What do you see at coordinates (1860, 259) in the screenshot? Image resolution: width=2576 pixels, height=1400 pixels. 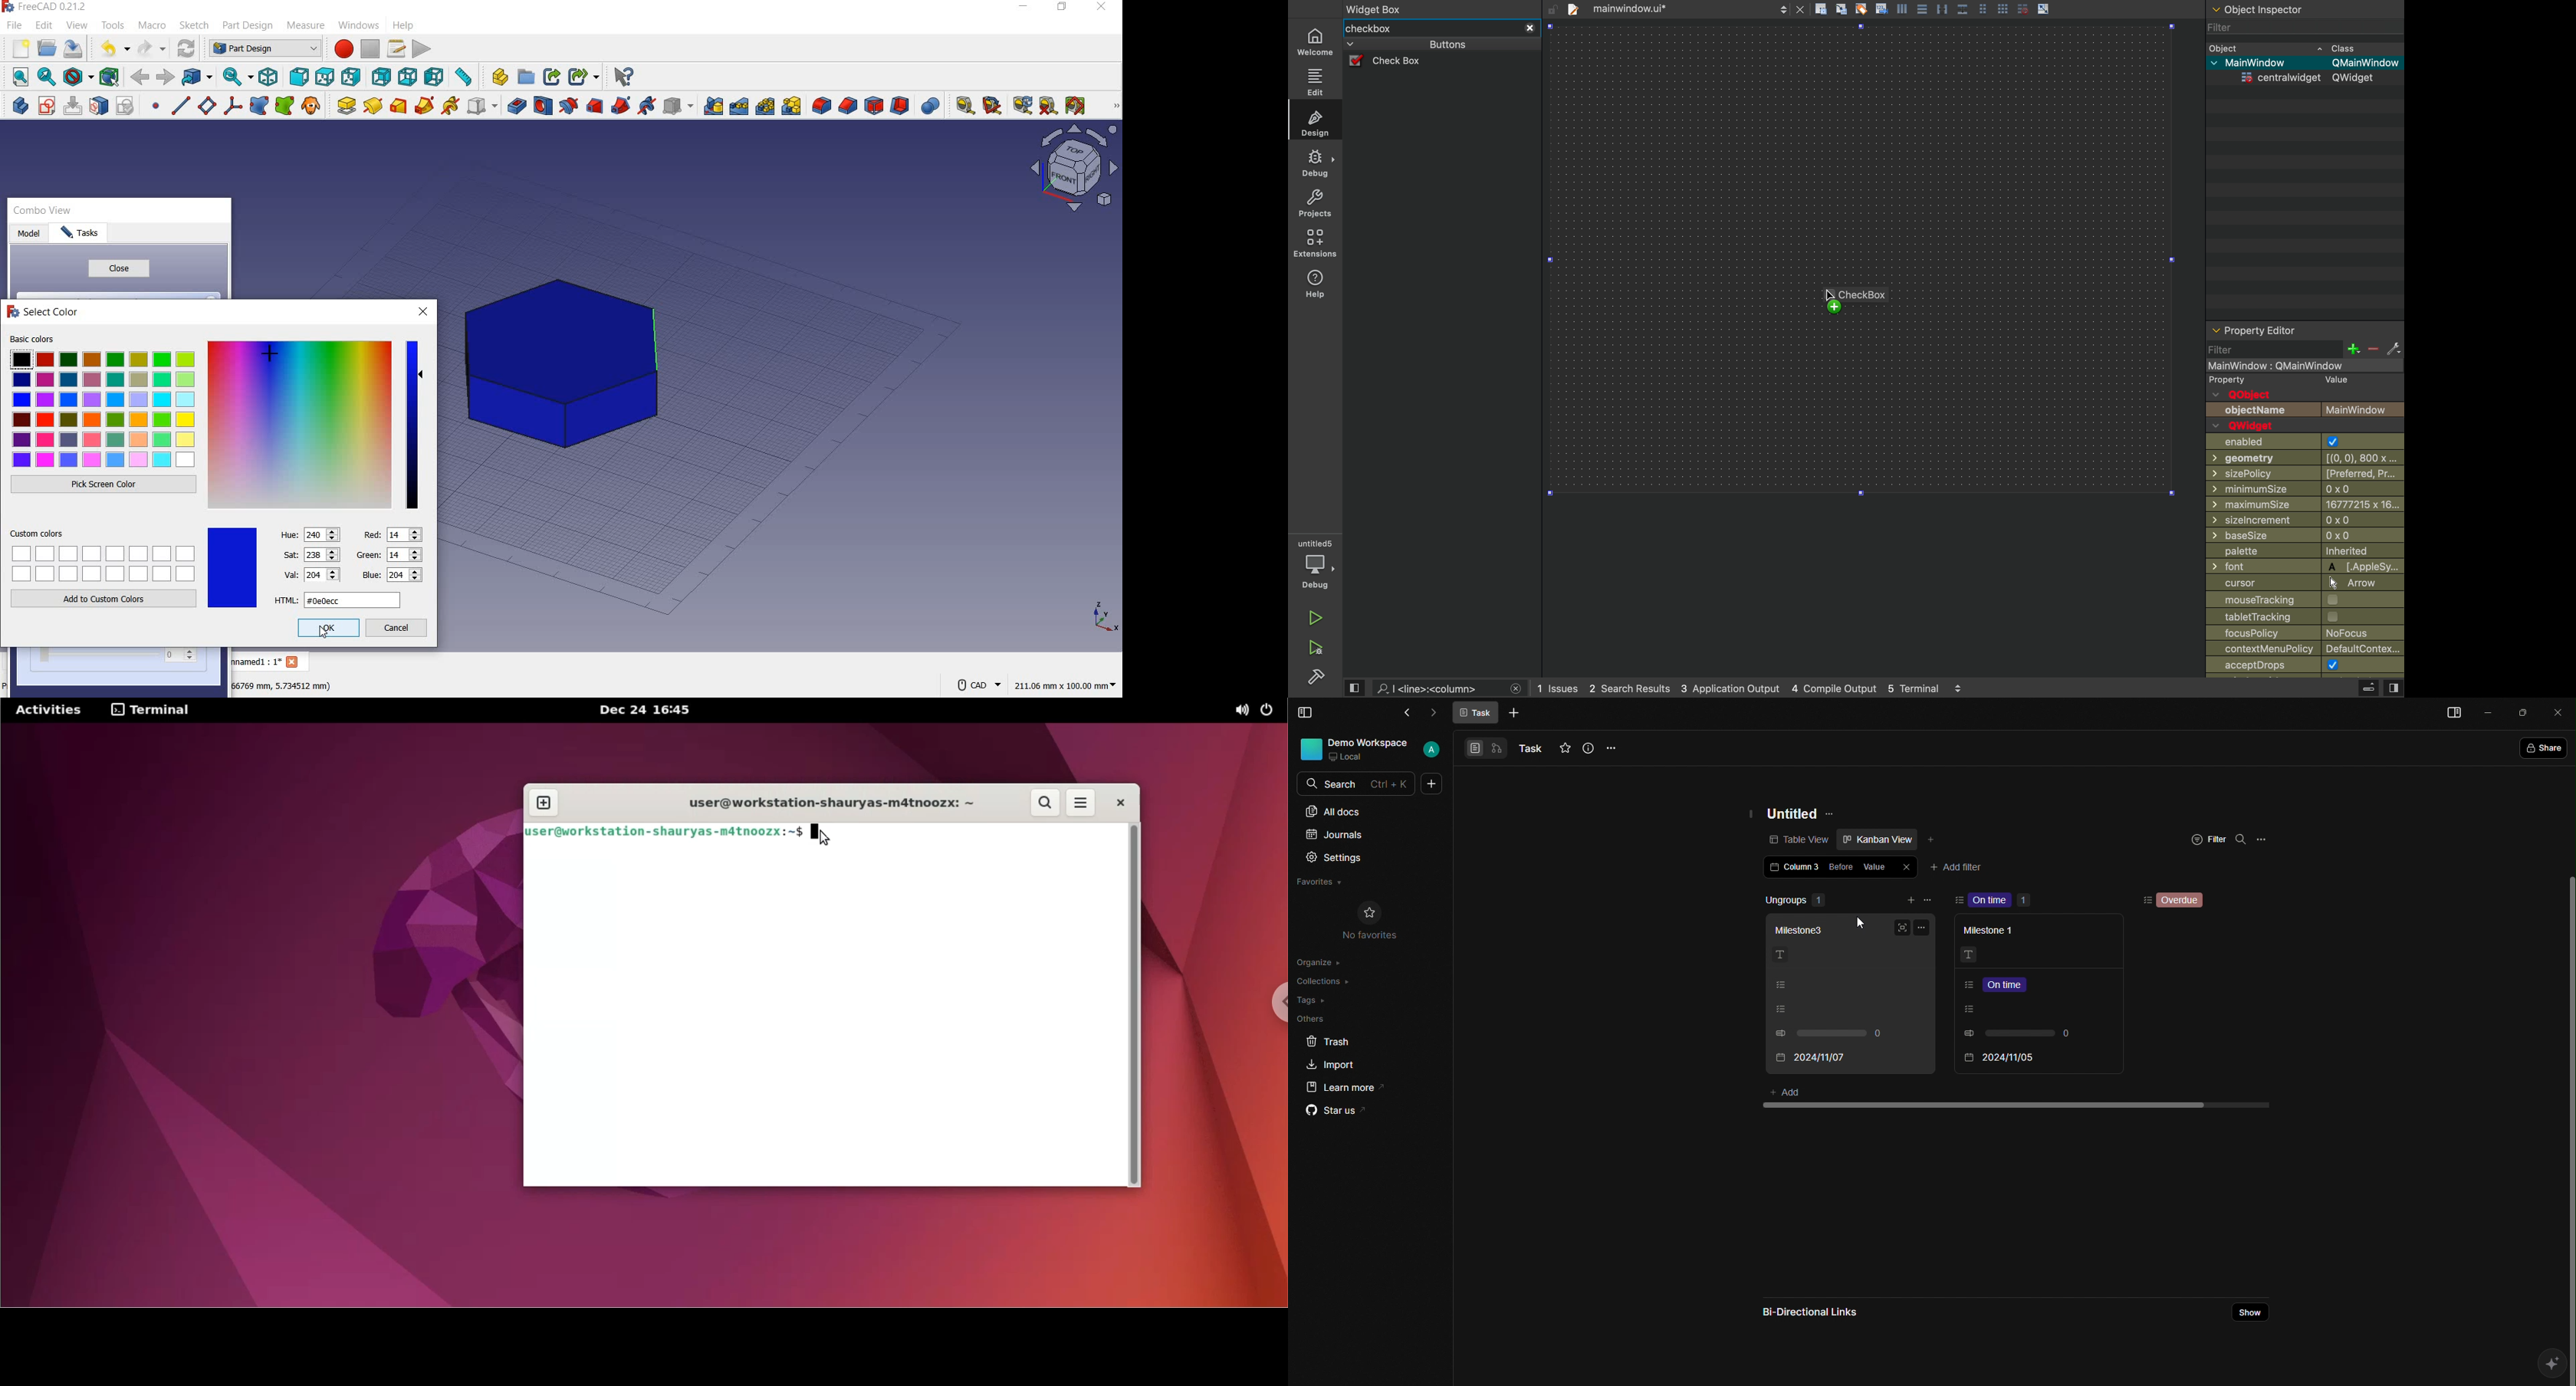 I see `design area` at bounding box center [1860, 259].